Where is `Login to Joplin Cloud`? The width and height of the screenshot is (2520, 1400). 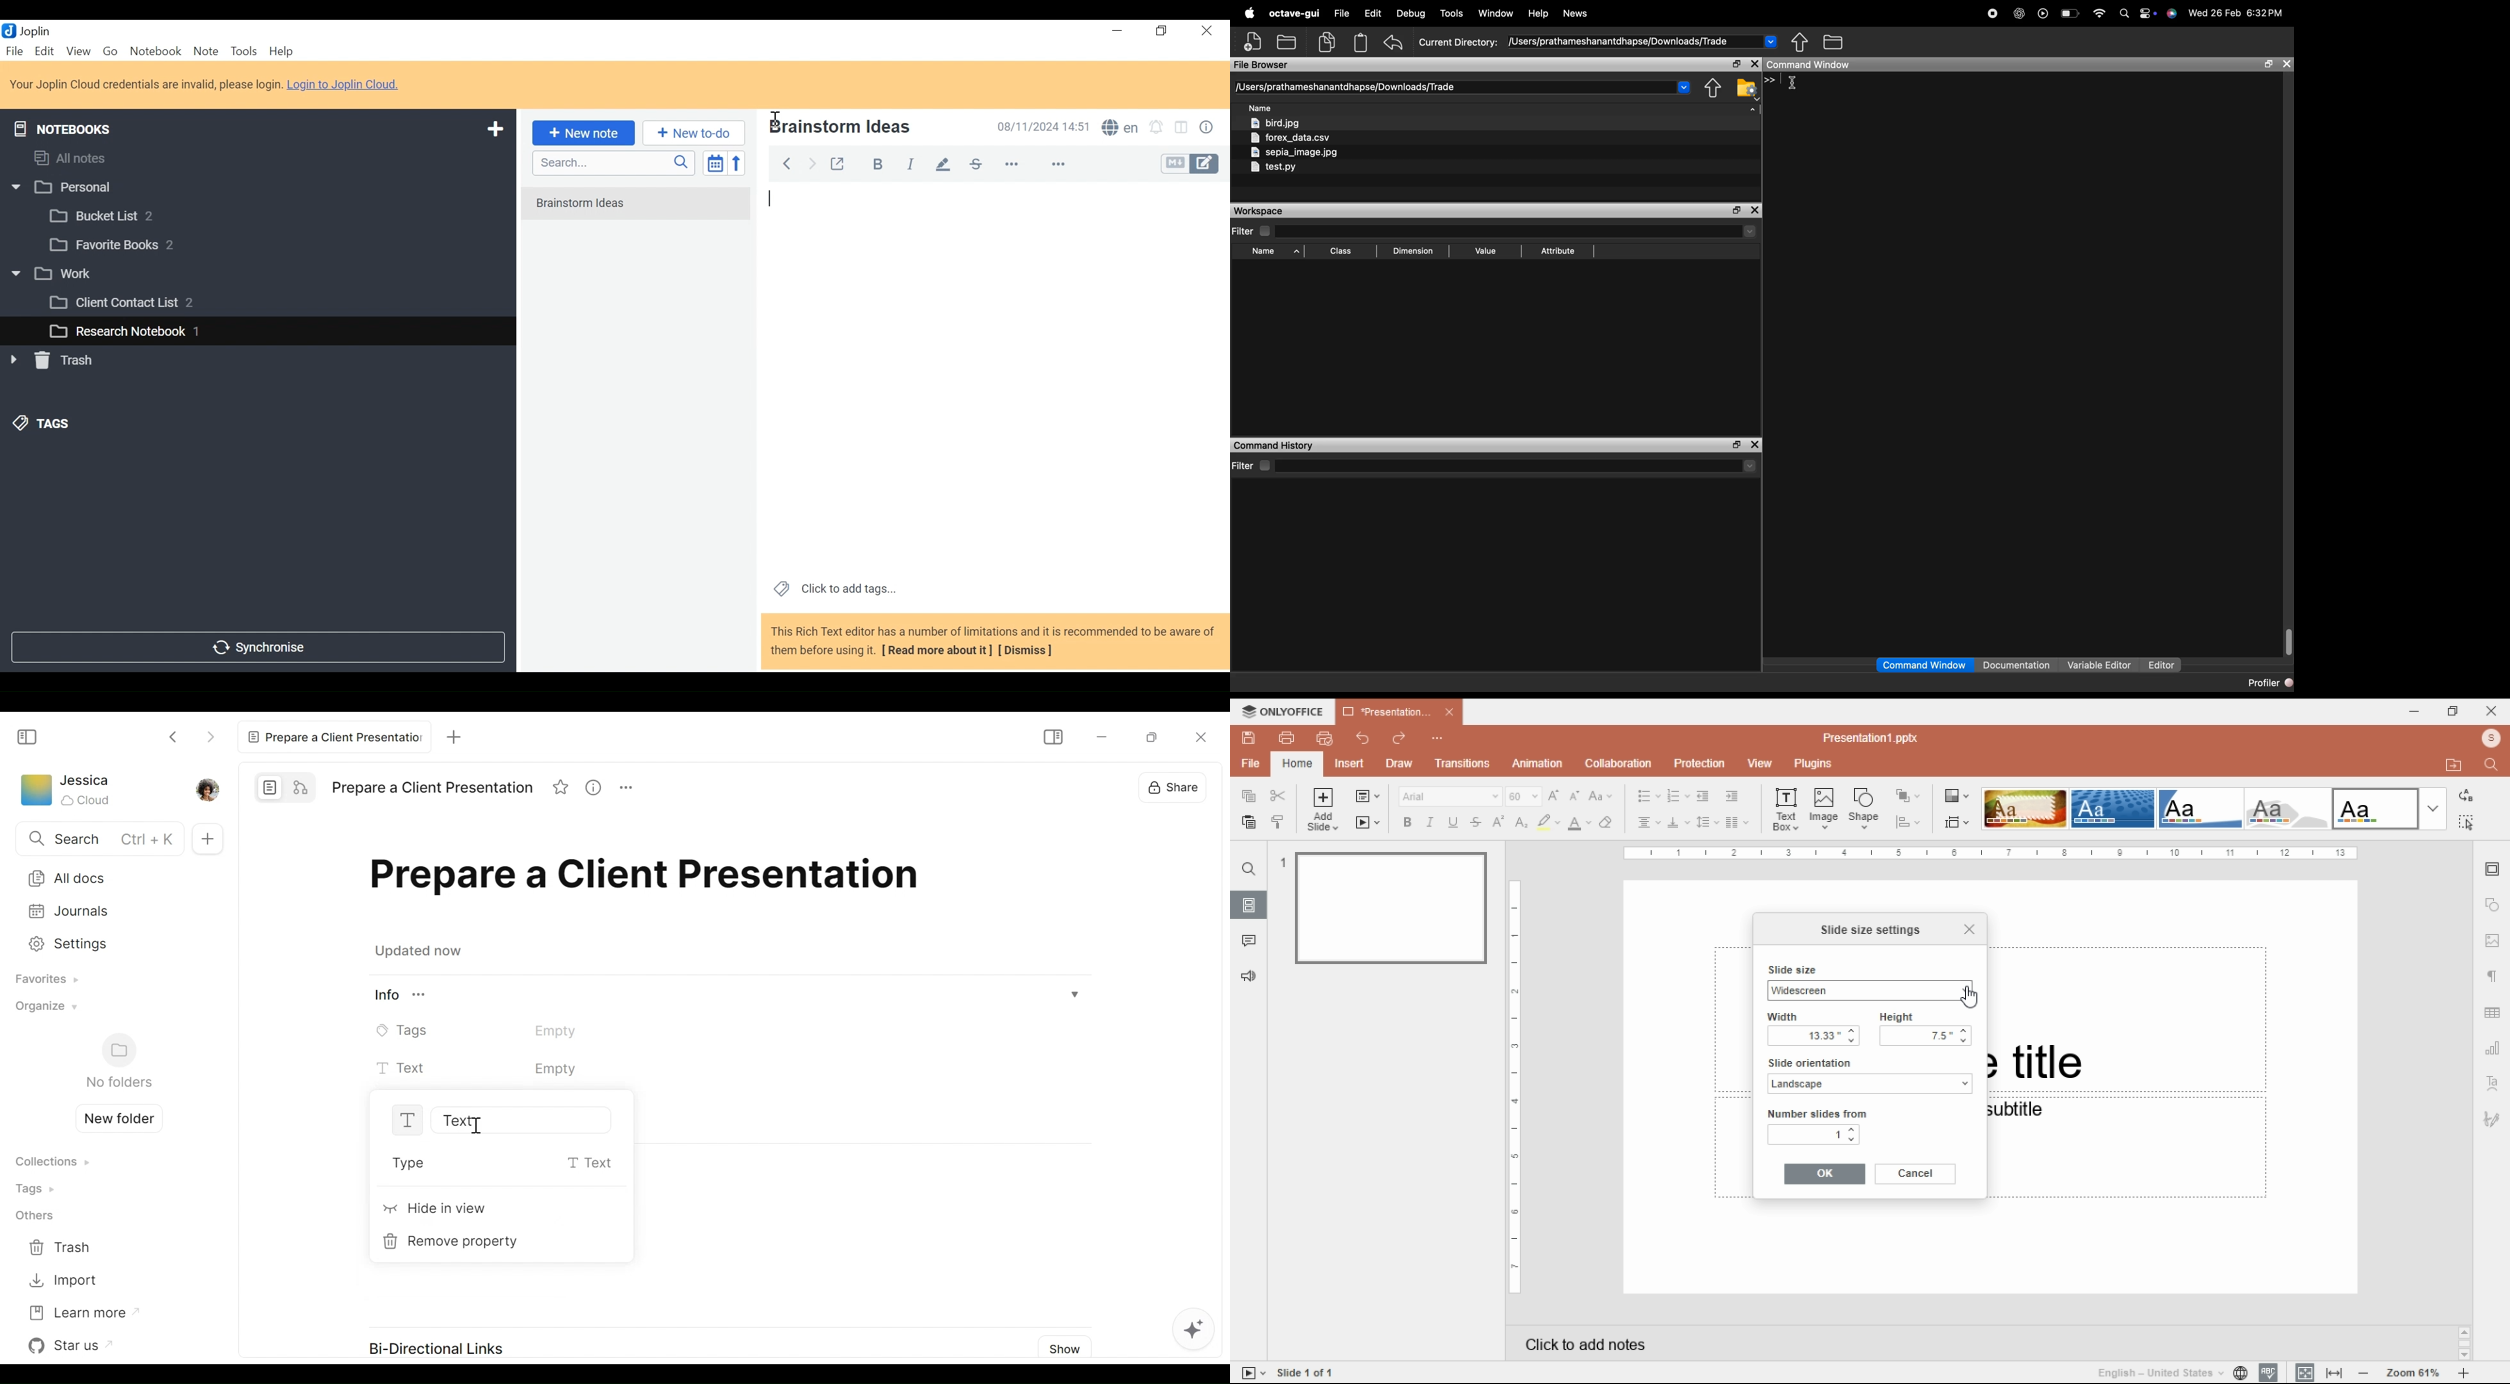
Login to Joplin Cloud is located at coordinates (145, 85).